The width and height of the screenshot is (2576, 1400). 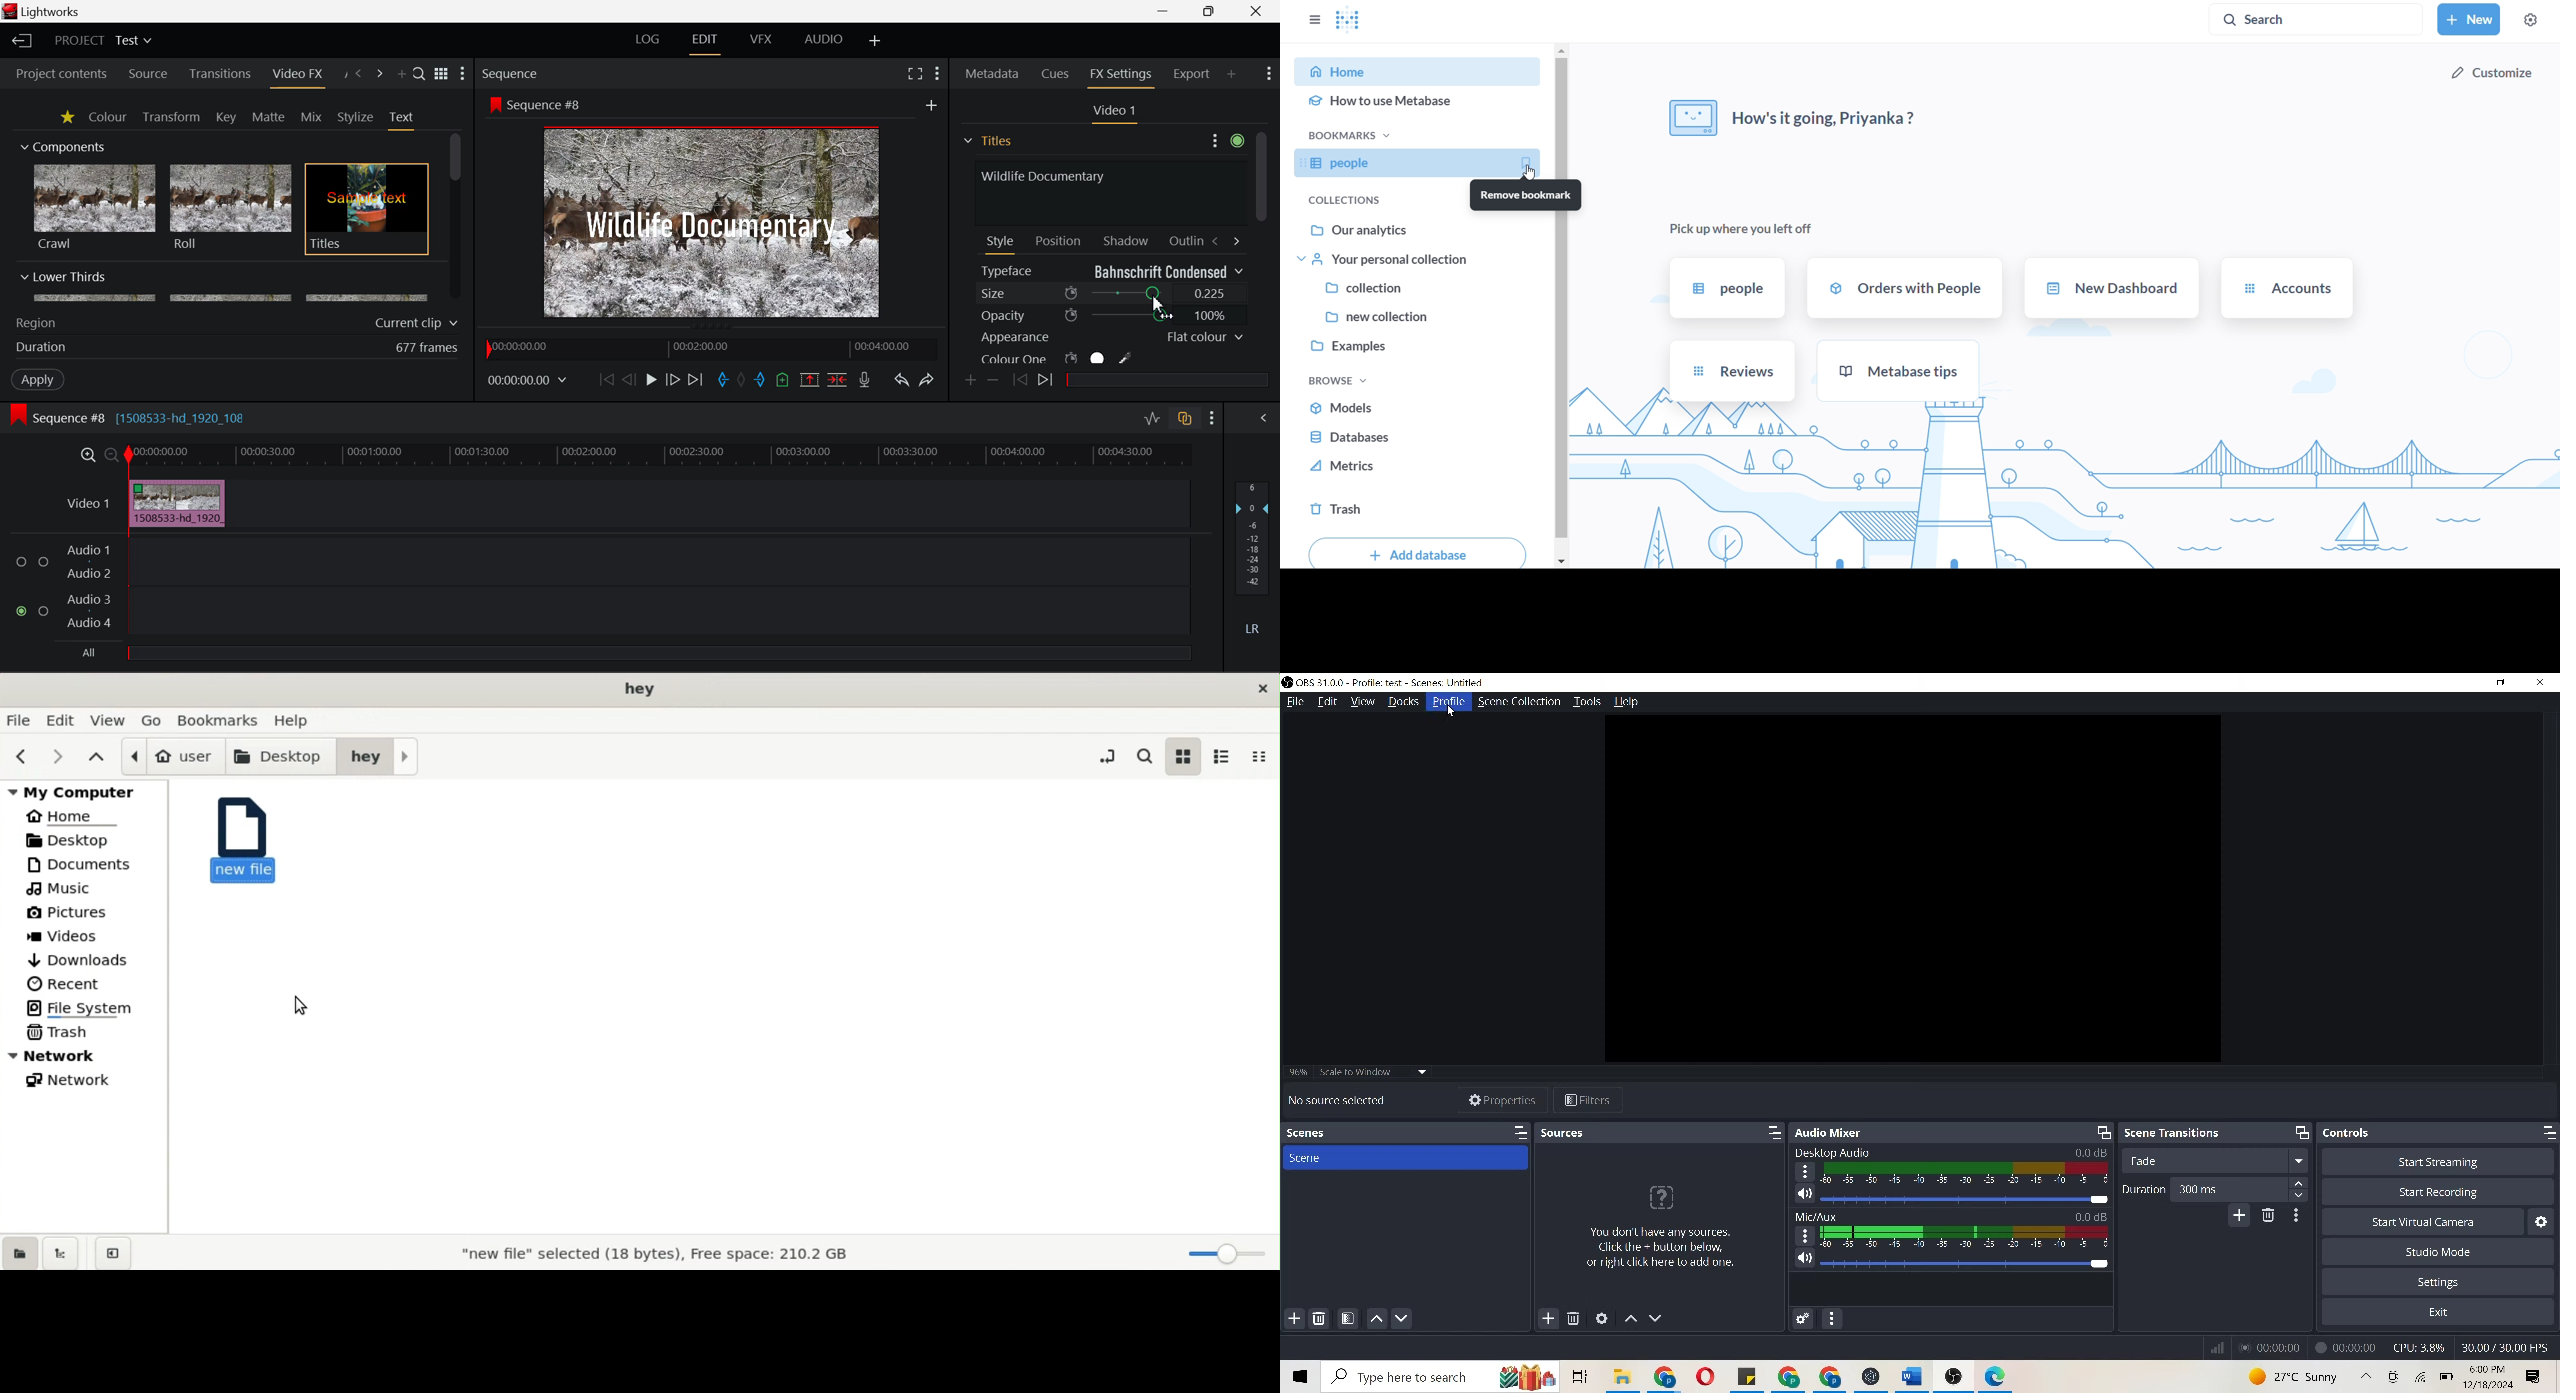 I want to click on Lightworks, so click(x=52, y=11).